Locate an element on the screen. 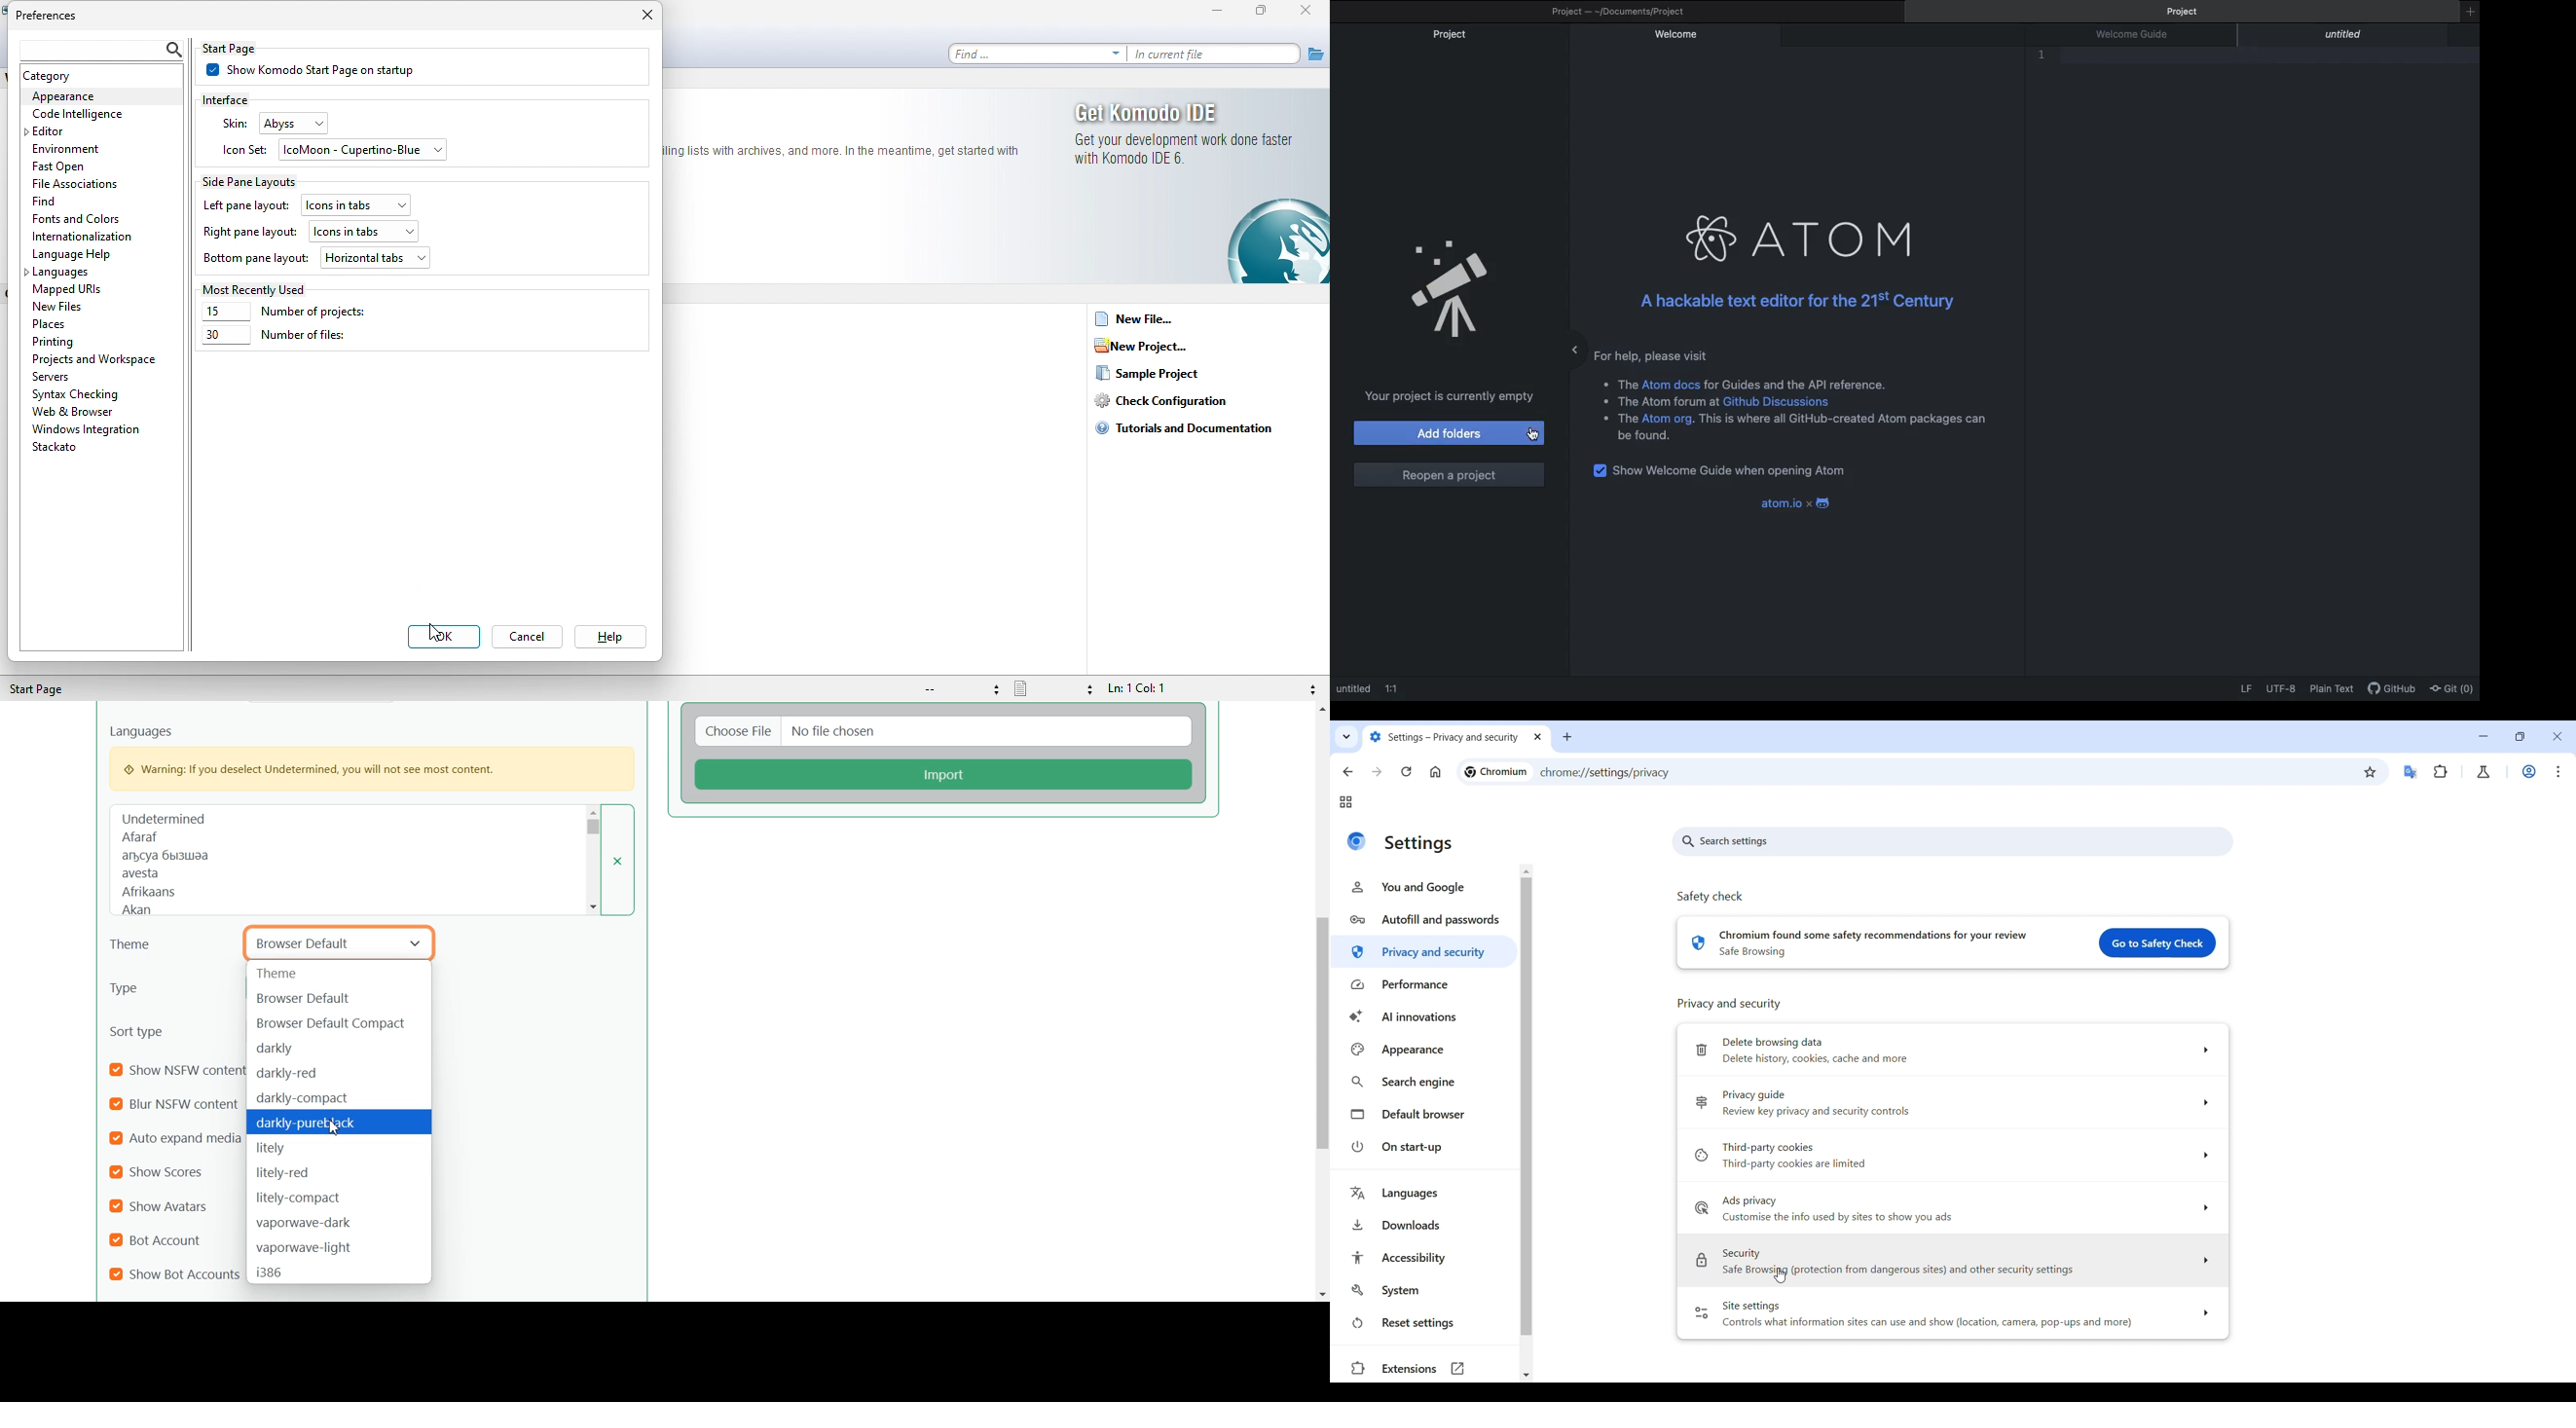 This screenshot has height=1428, width=2576. code intelligence is located at coordinates (78, 115).